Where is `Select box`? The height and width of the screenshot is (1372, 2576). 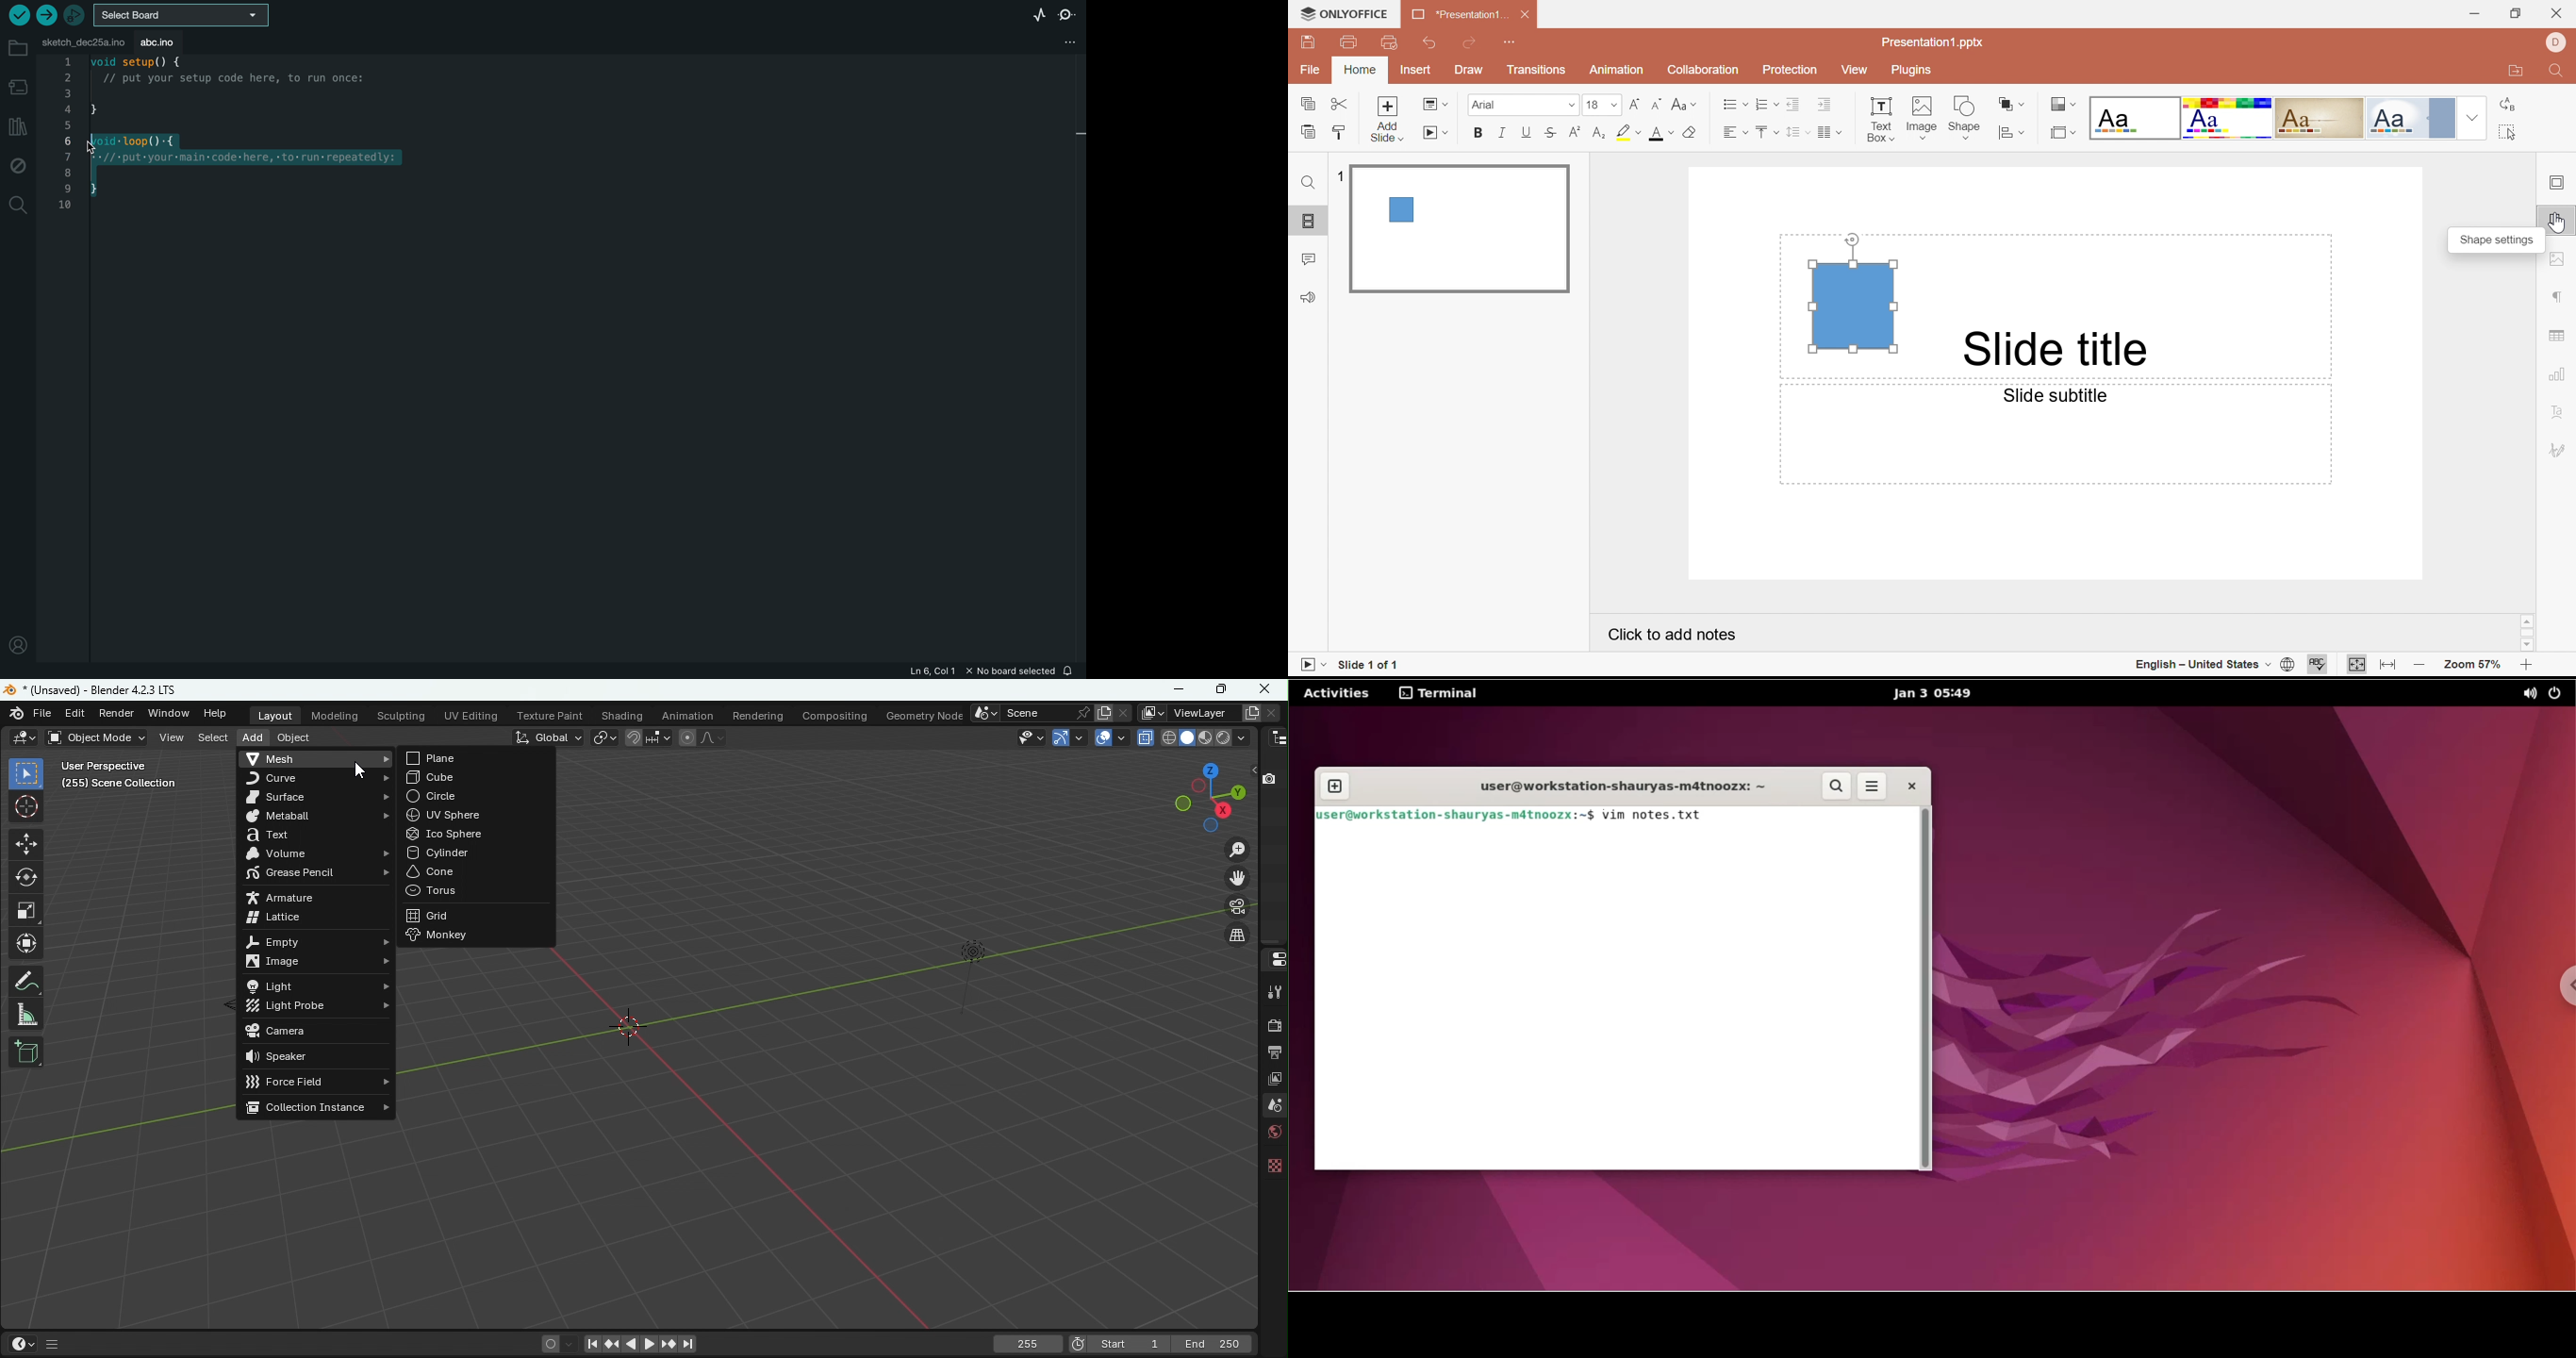
Select box is located at coordinates (26, 773).